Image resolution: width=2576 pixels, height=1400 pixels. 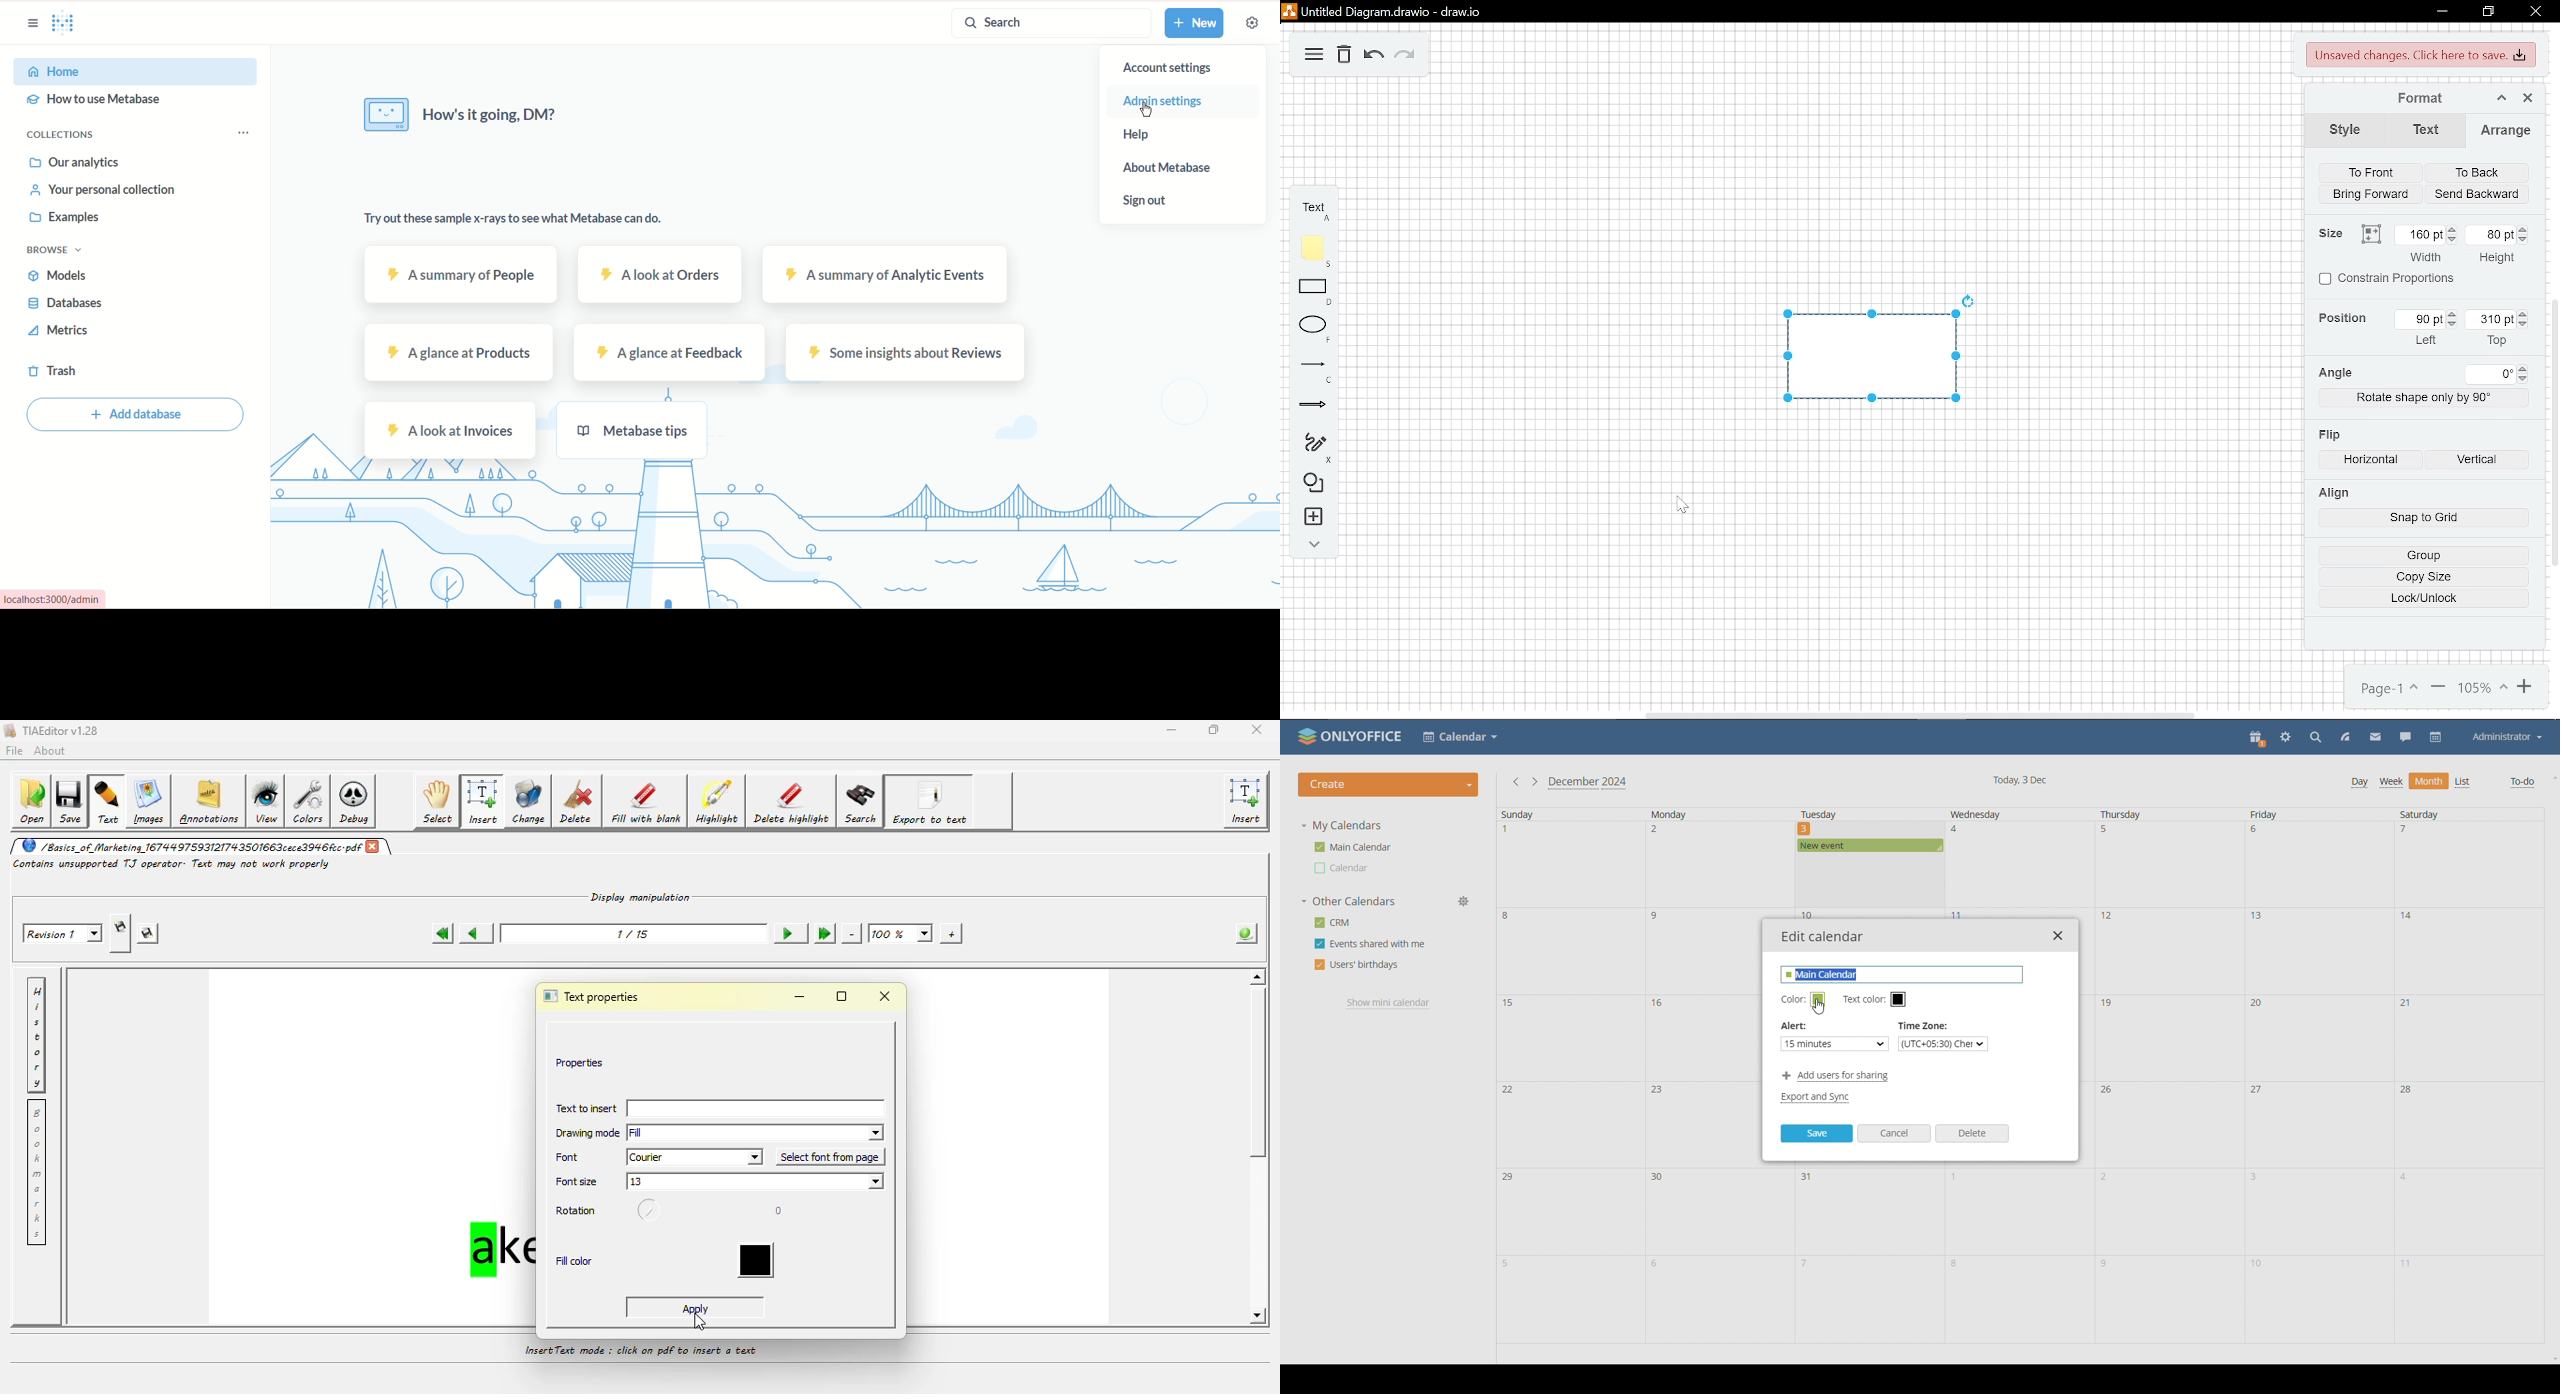 I want to click on close, so click(x=2526, y=99).